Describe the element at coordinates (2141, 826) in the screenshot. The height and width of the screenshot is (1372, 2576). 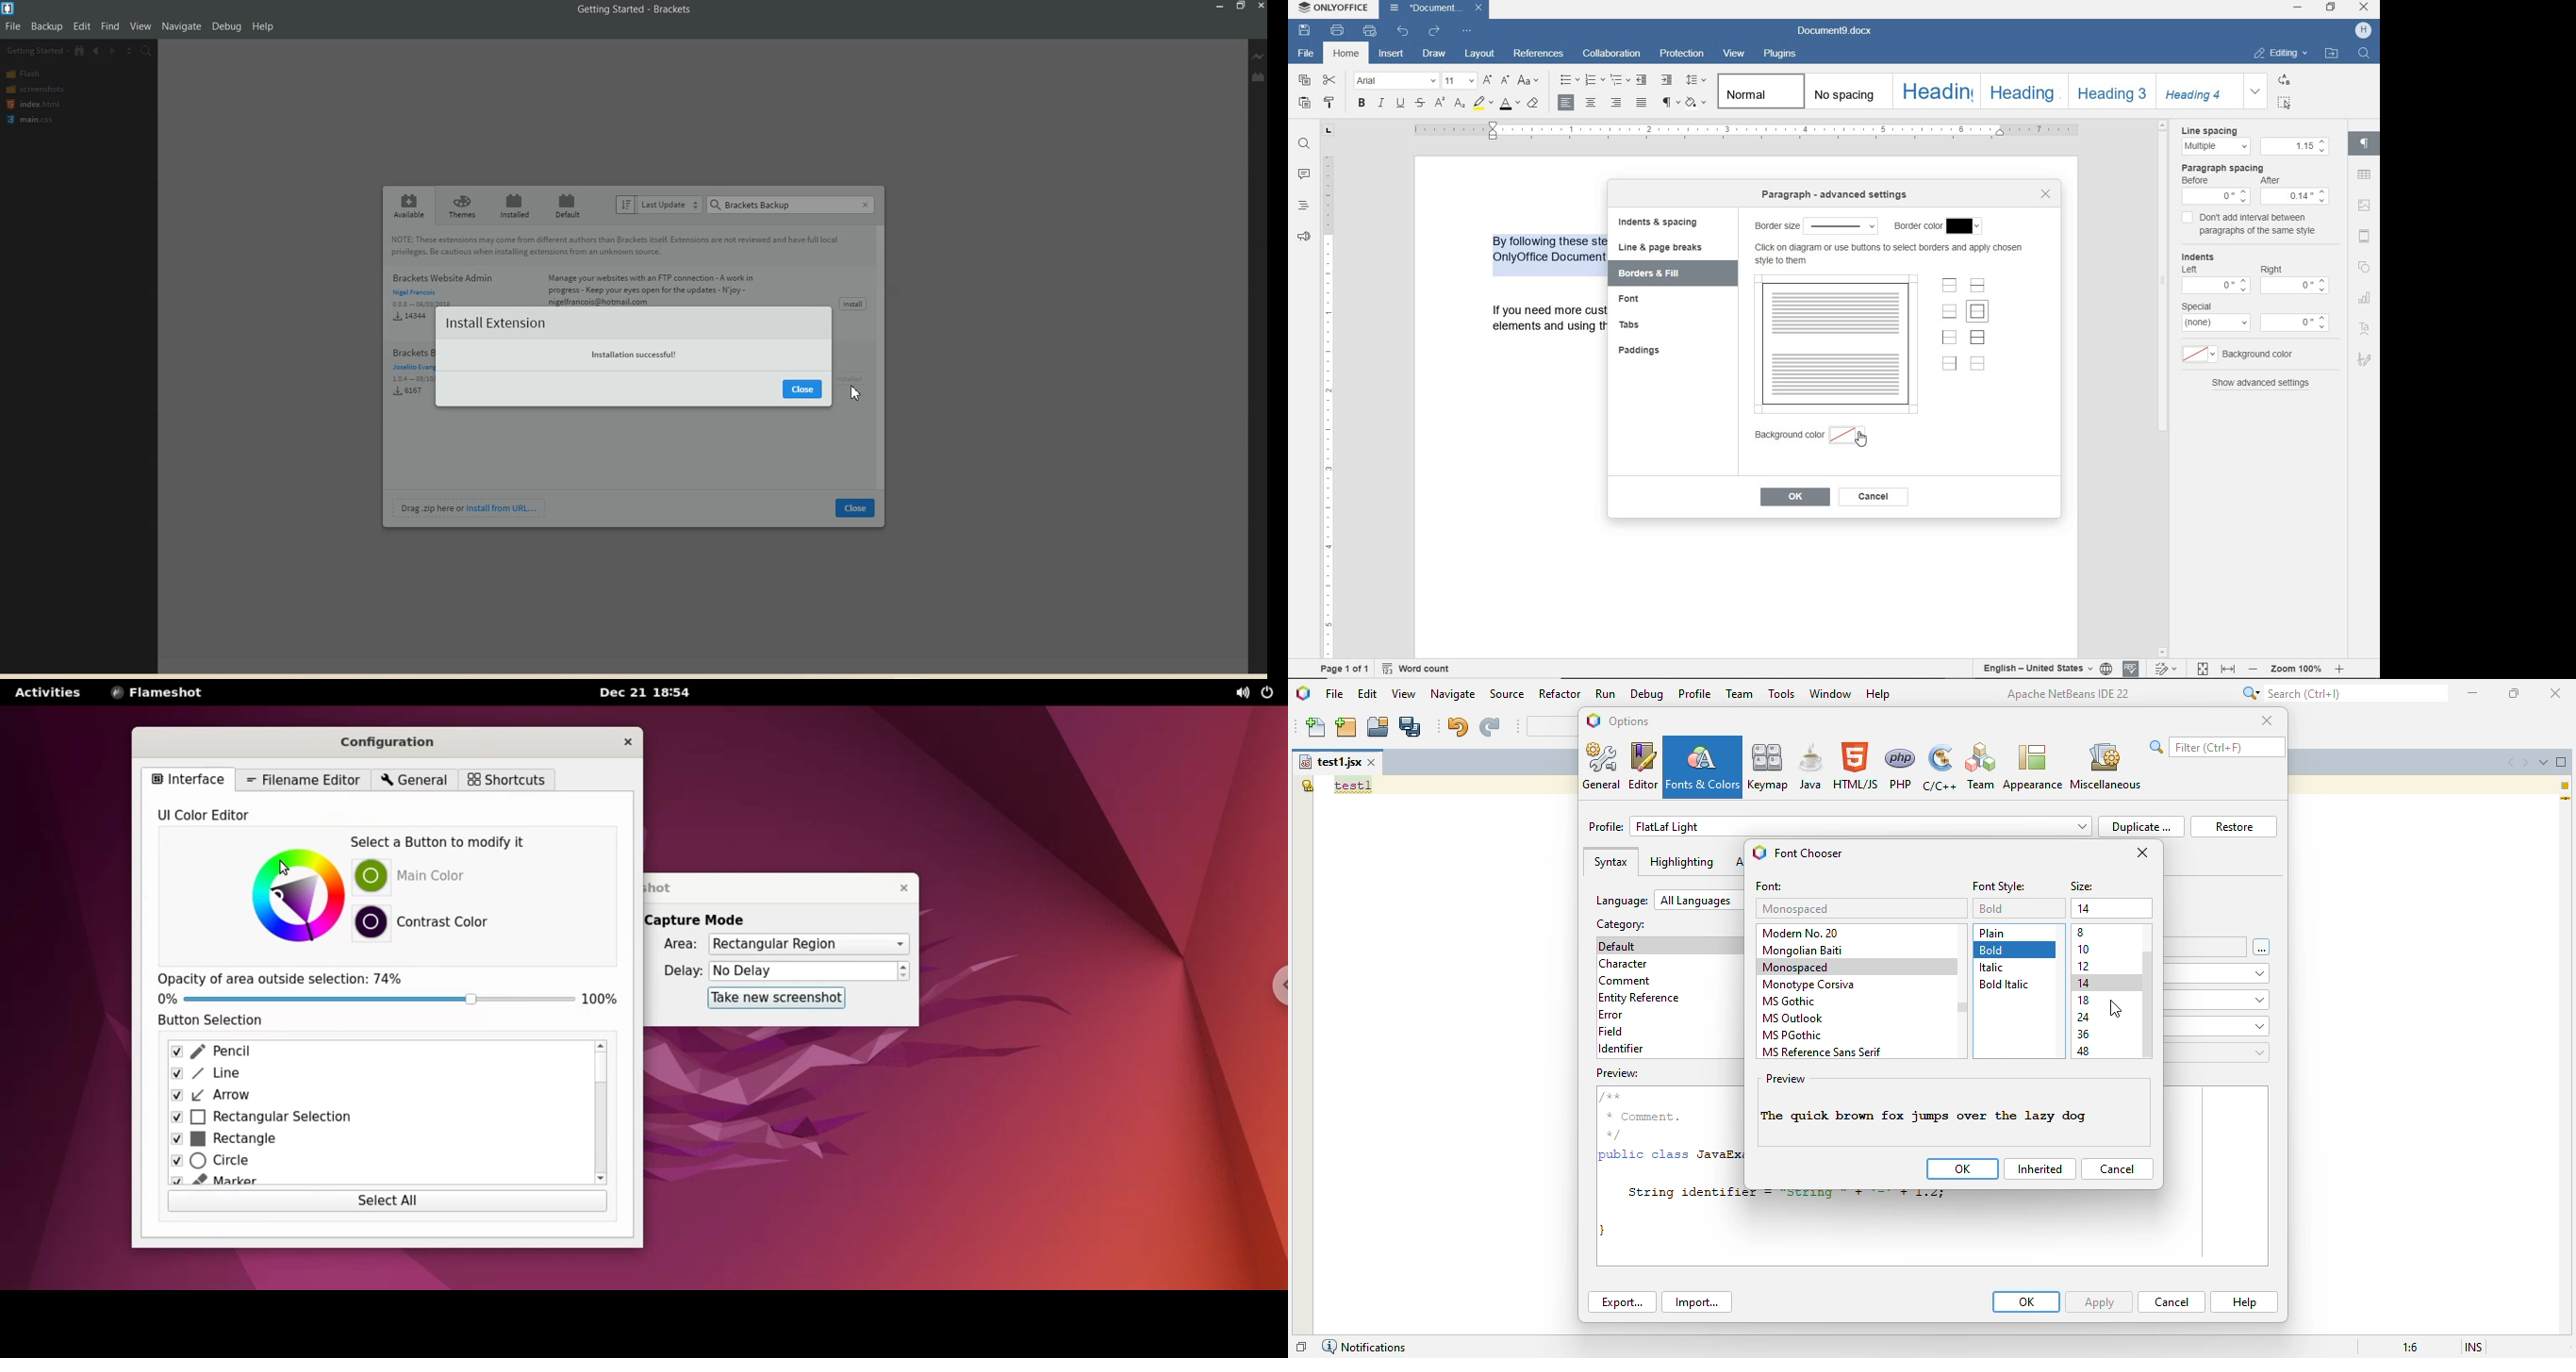
I see `duplicate` at that location.